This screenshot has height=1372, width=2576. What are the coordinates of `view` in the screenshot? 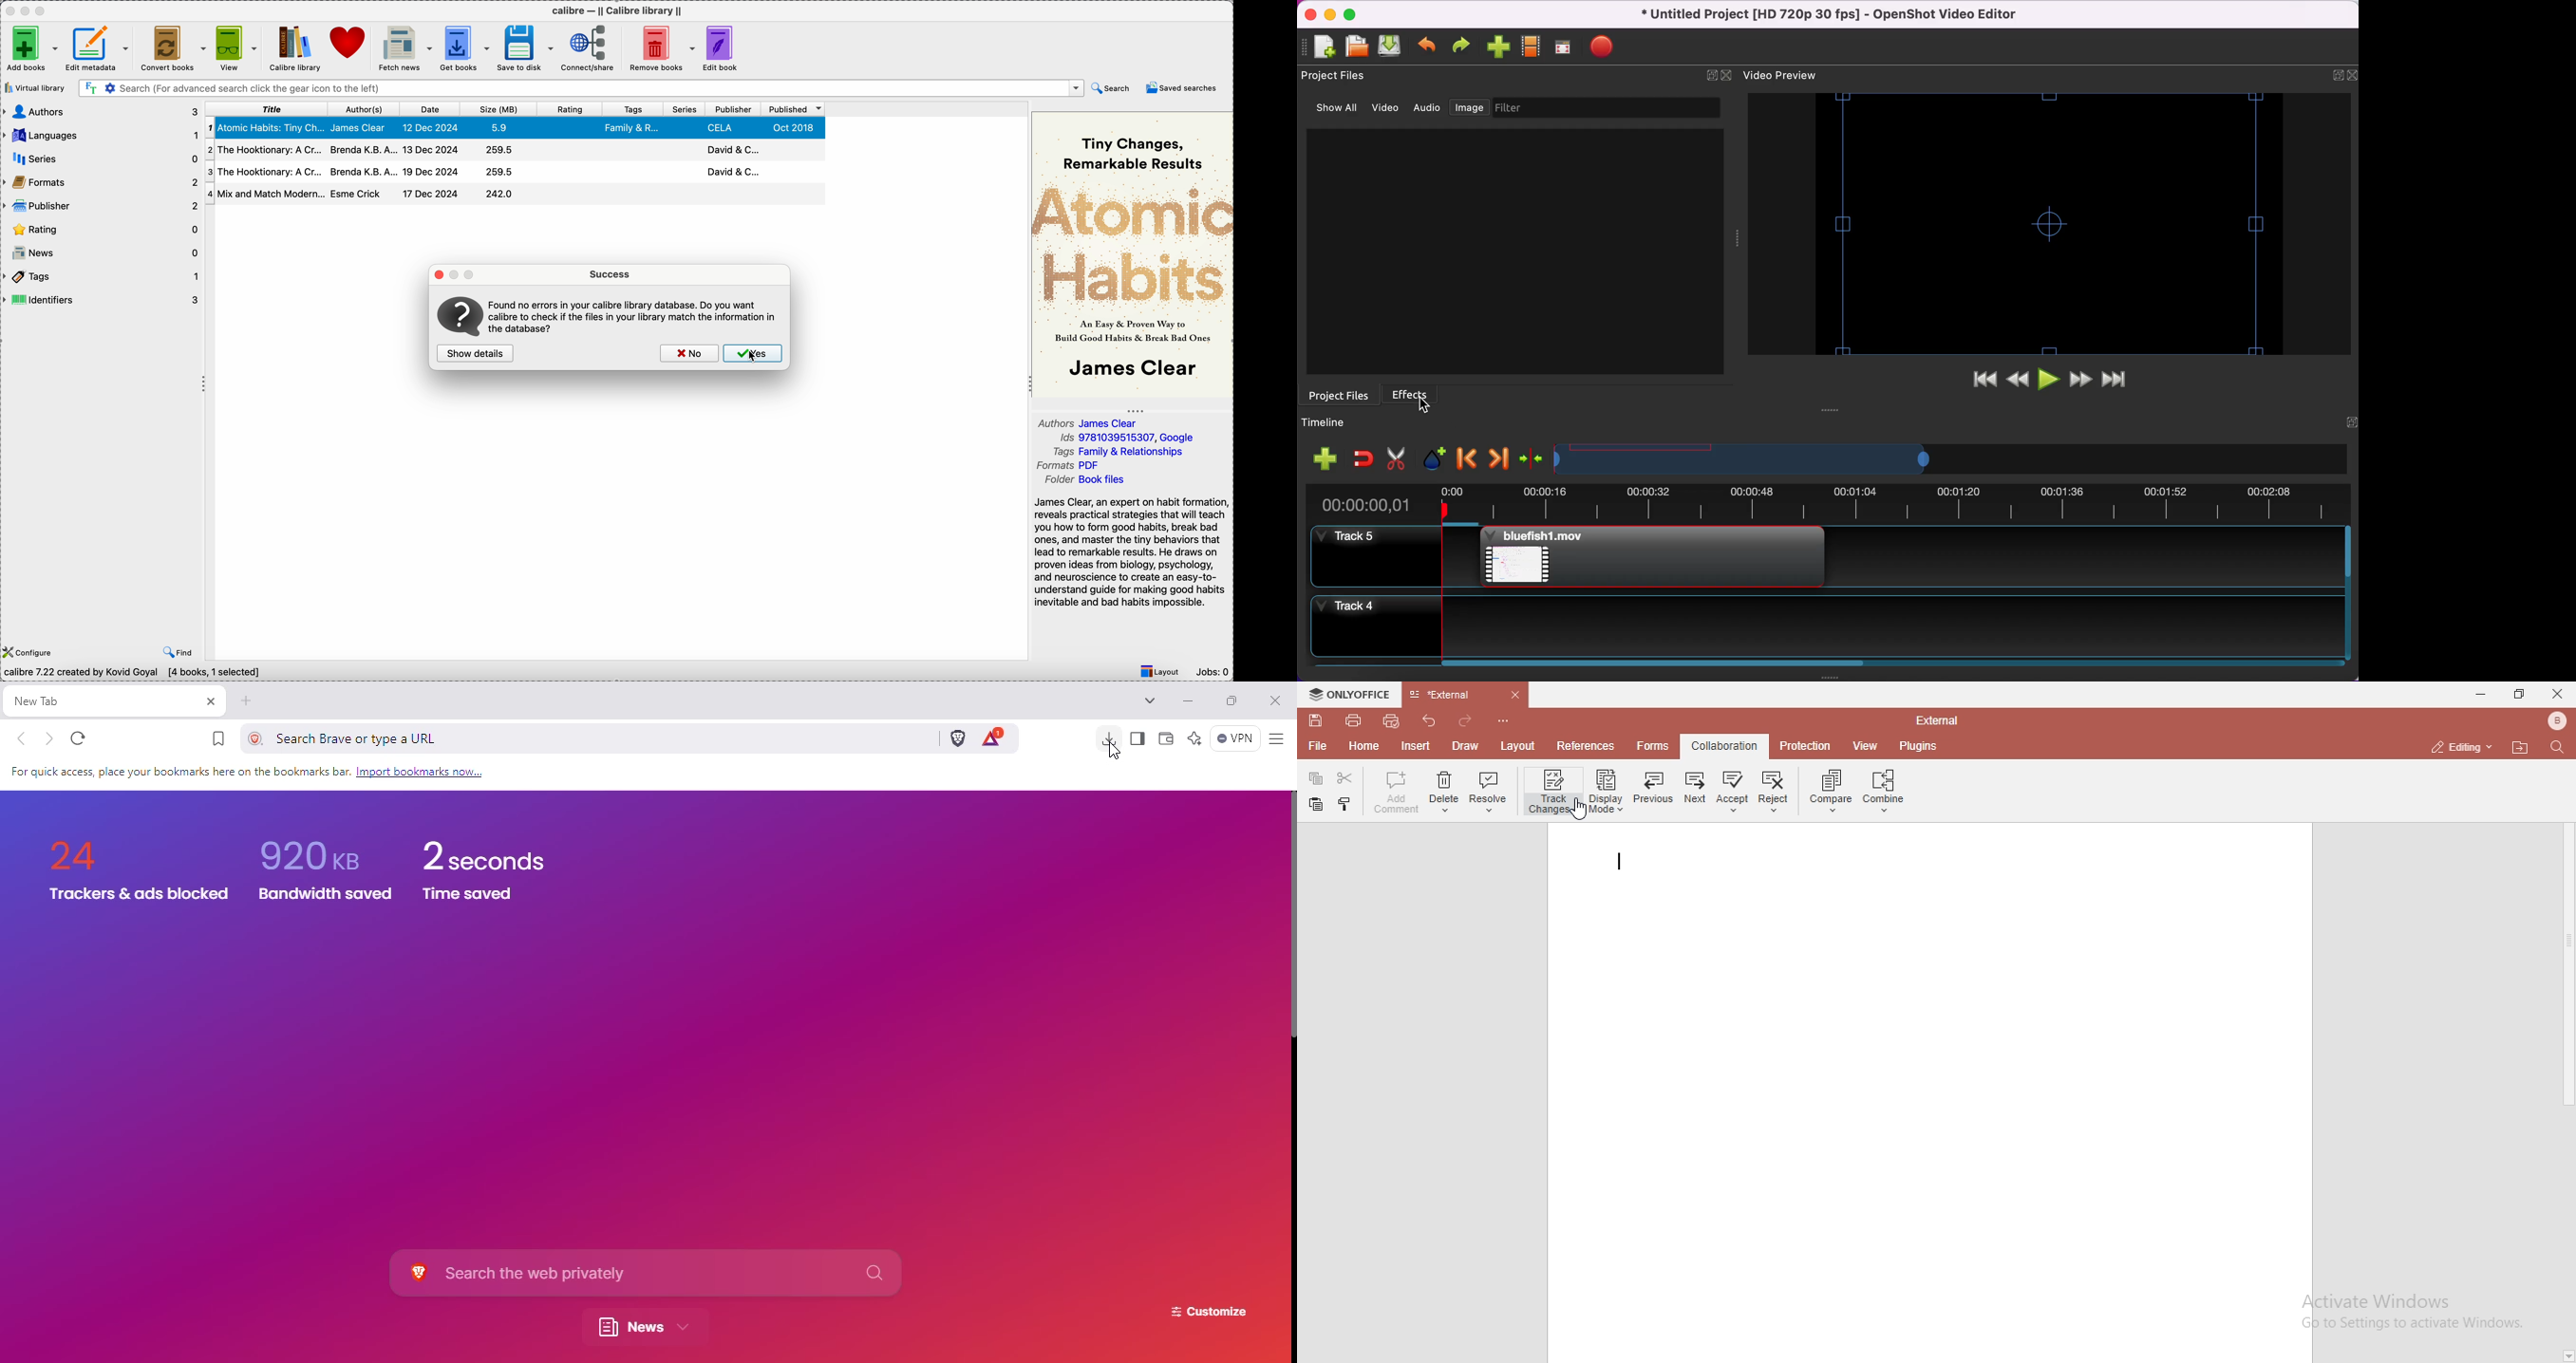 It's located at (1867, 747).